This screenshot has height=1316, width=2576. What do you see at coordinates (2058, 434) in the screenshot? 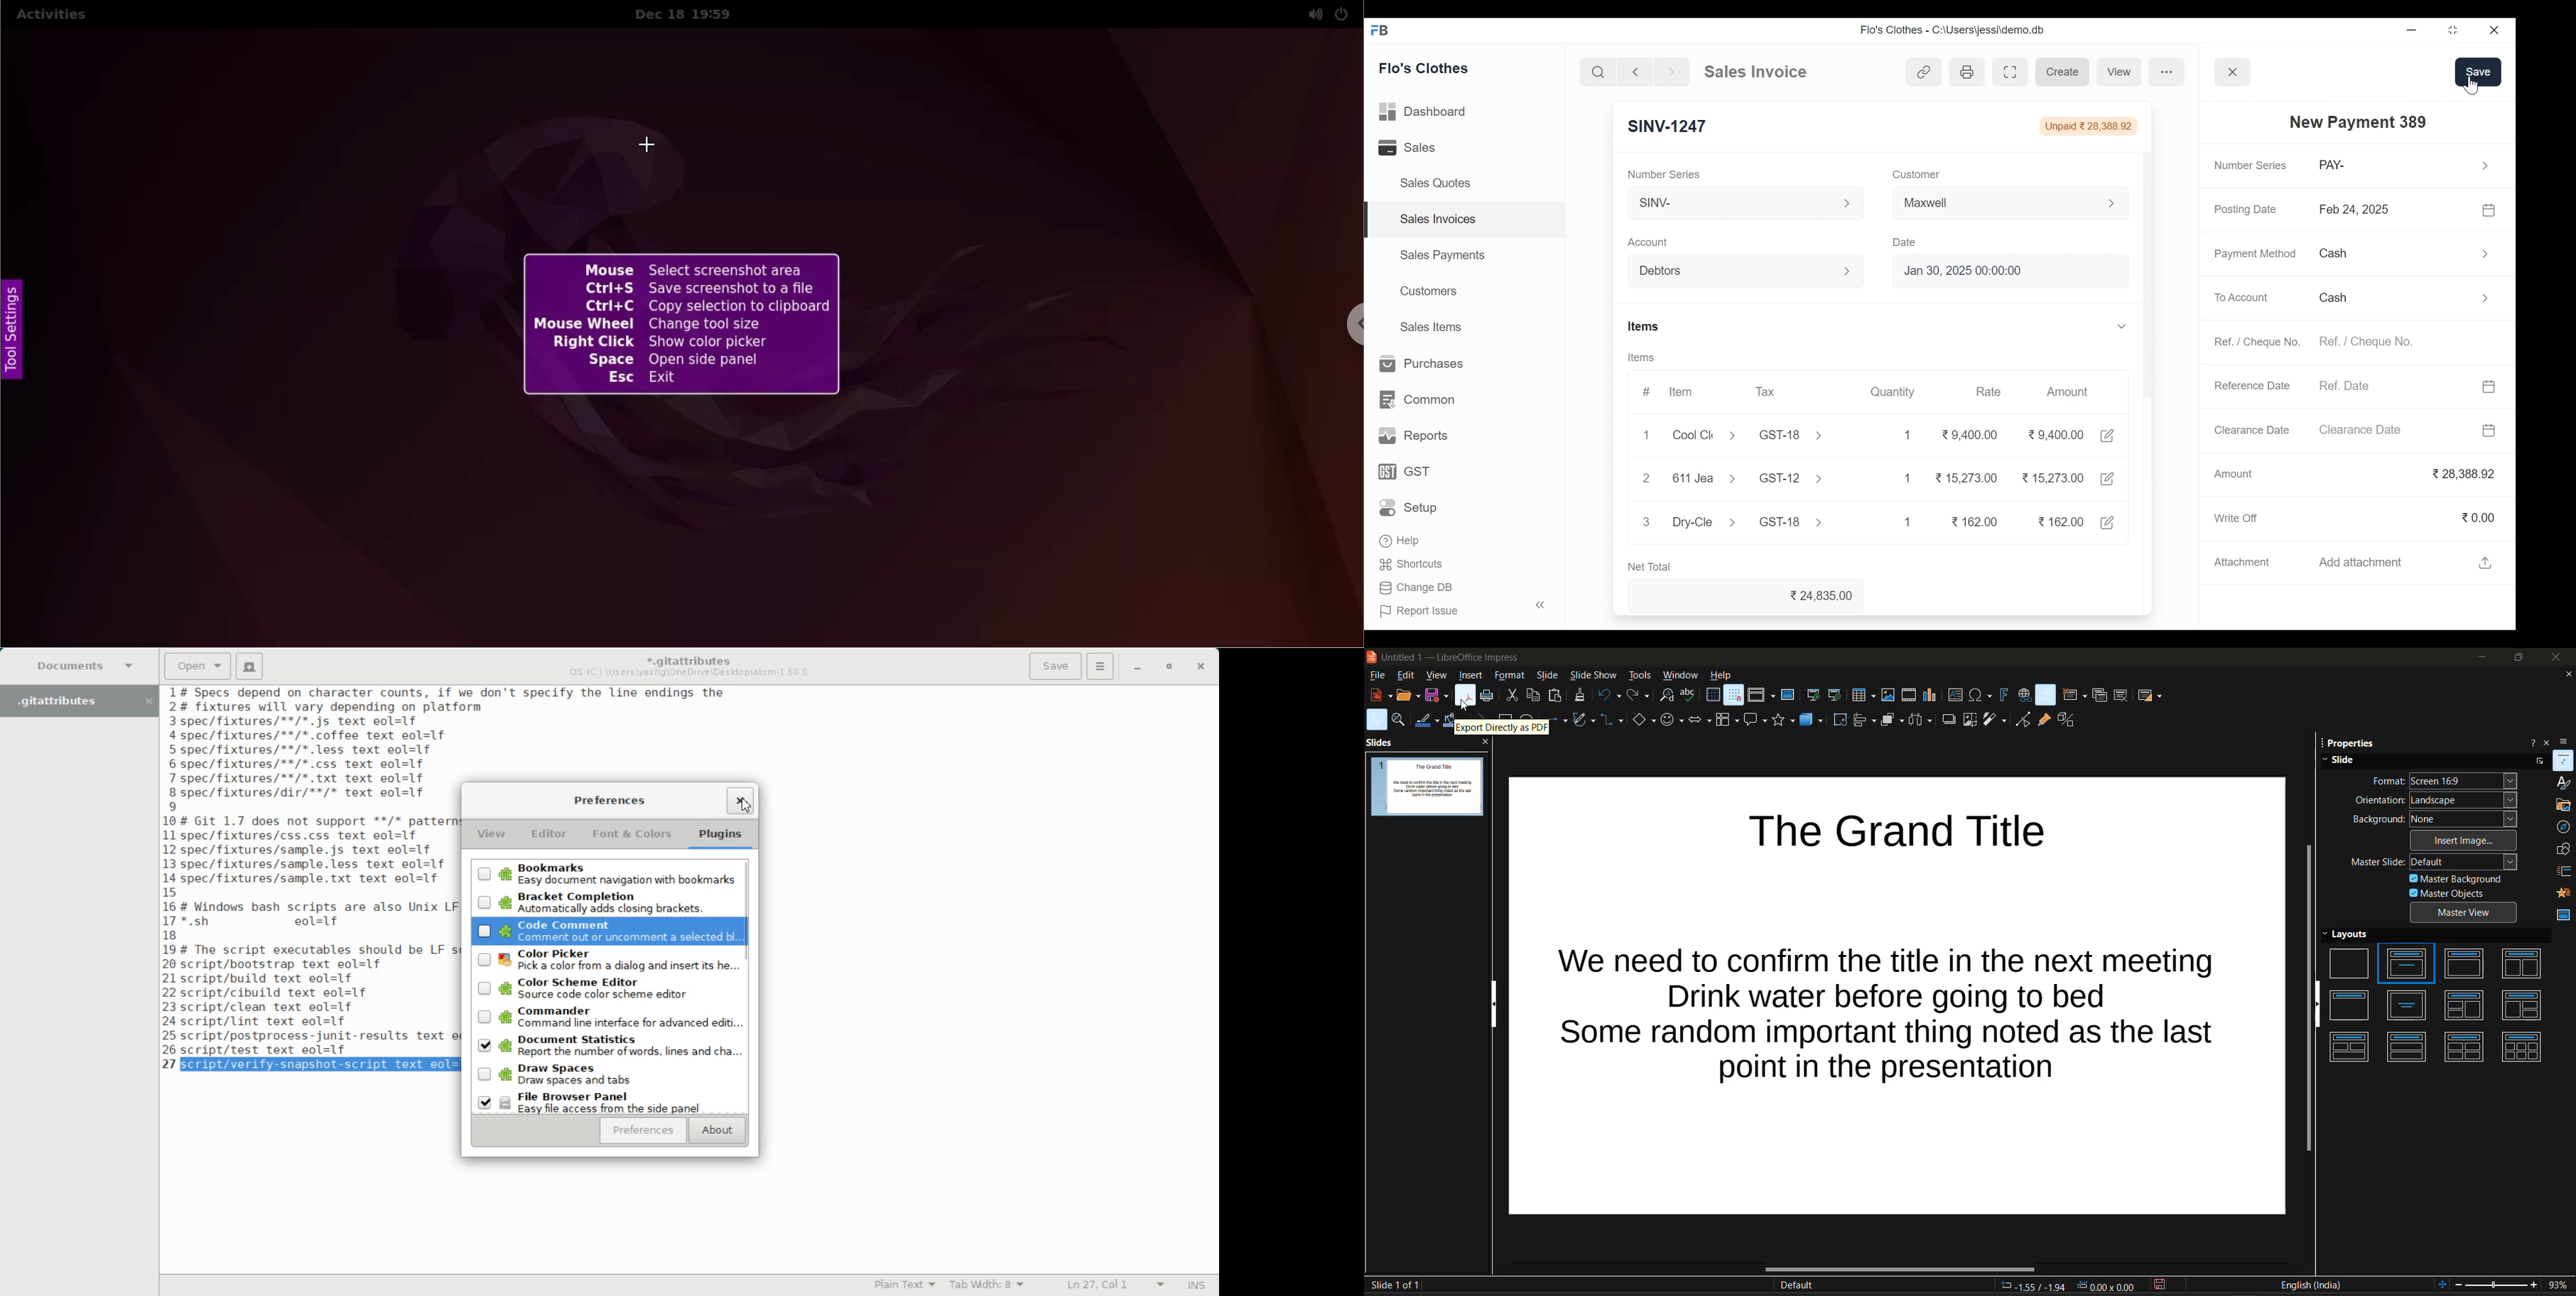
I see `9.400.00` at bounding box center [2058, 434].